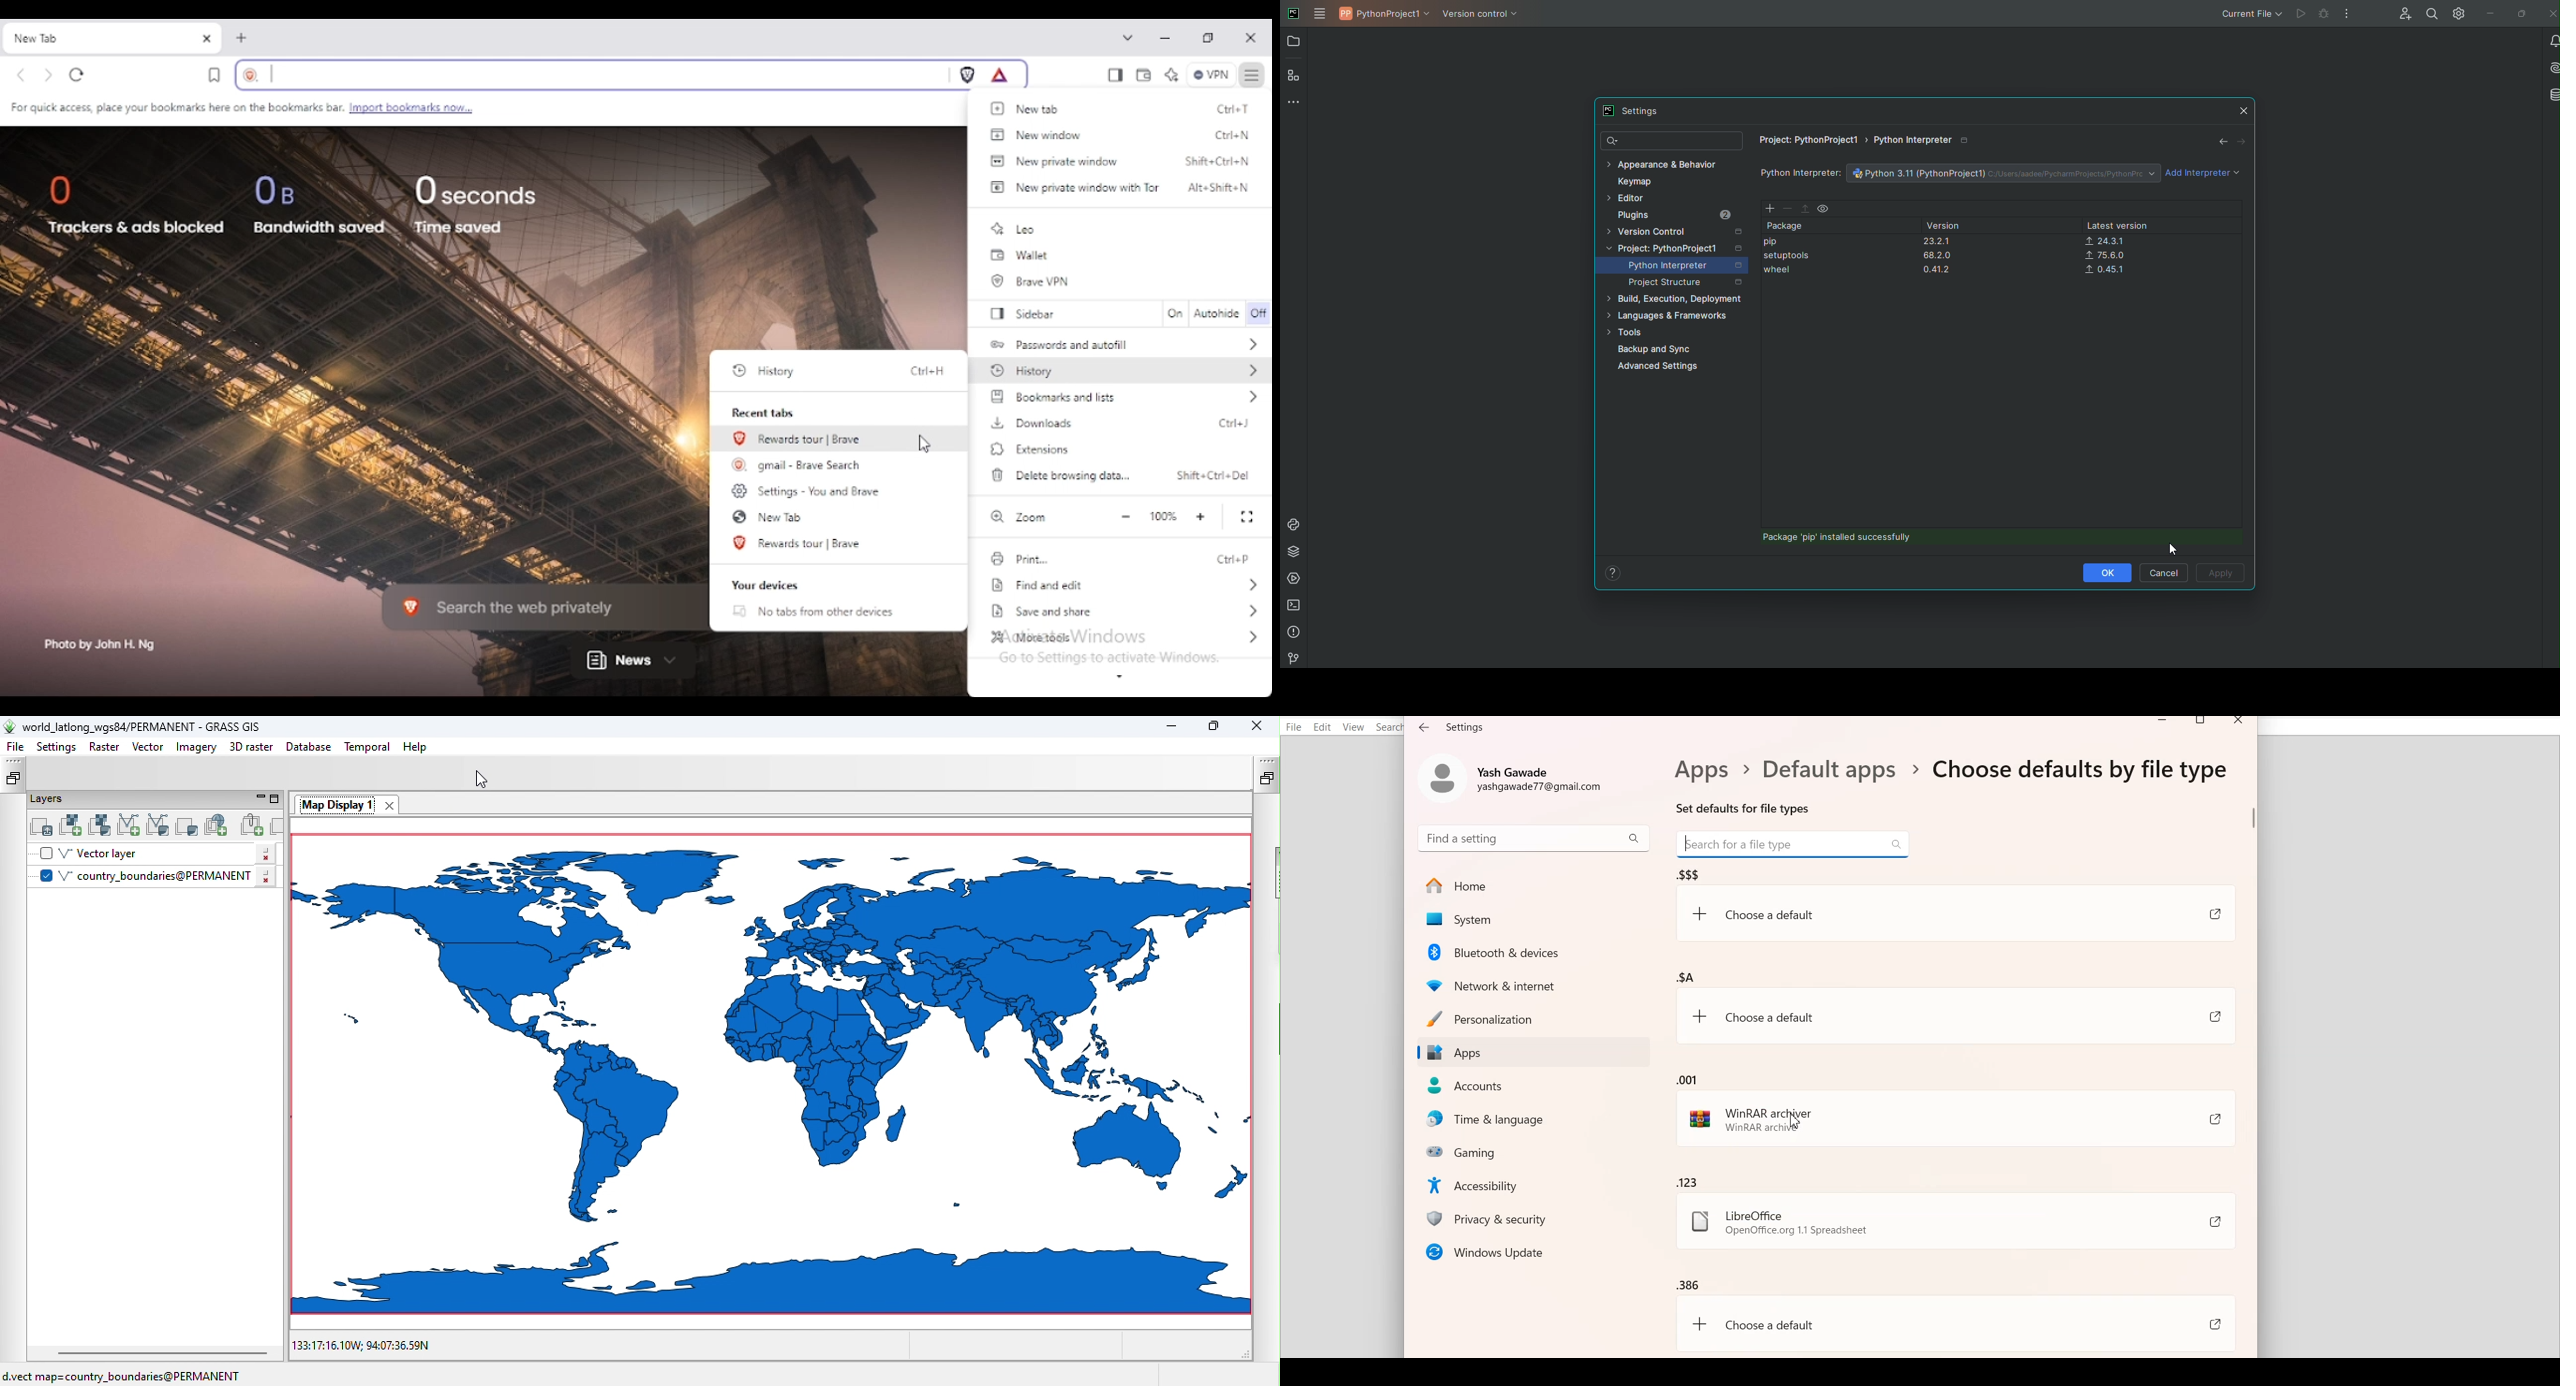 The image size is (2576, 1400). What do you see at coordinates (1676, 300) in the screenshot?
I see `Build, Execution, Development` at bounding box center [1676, 300].